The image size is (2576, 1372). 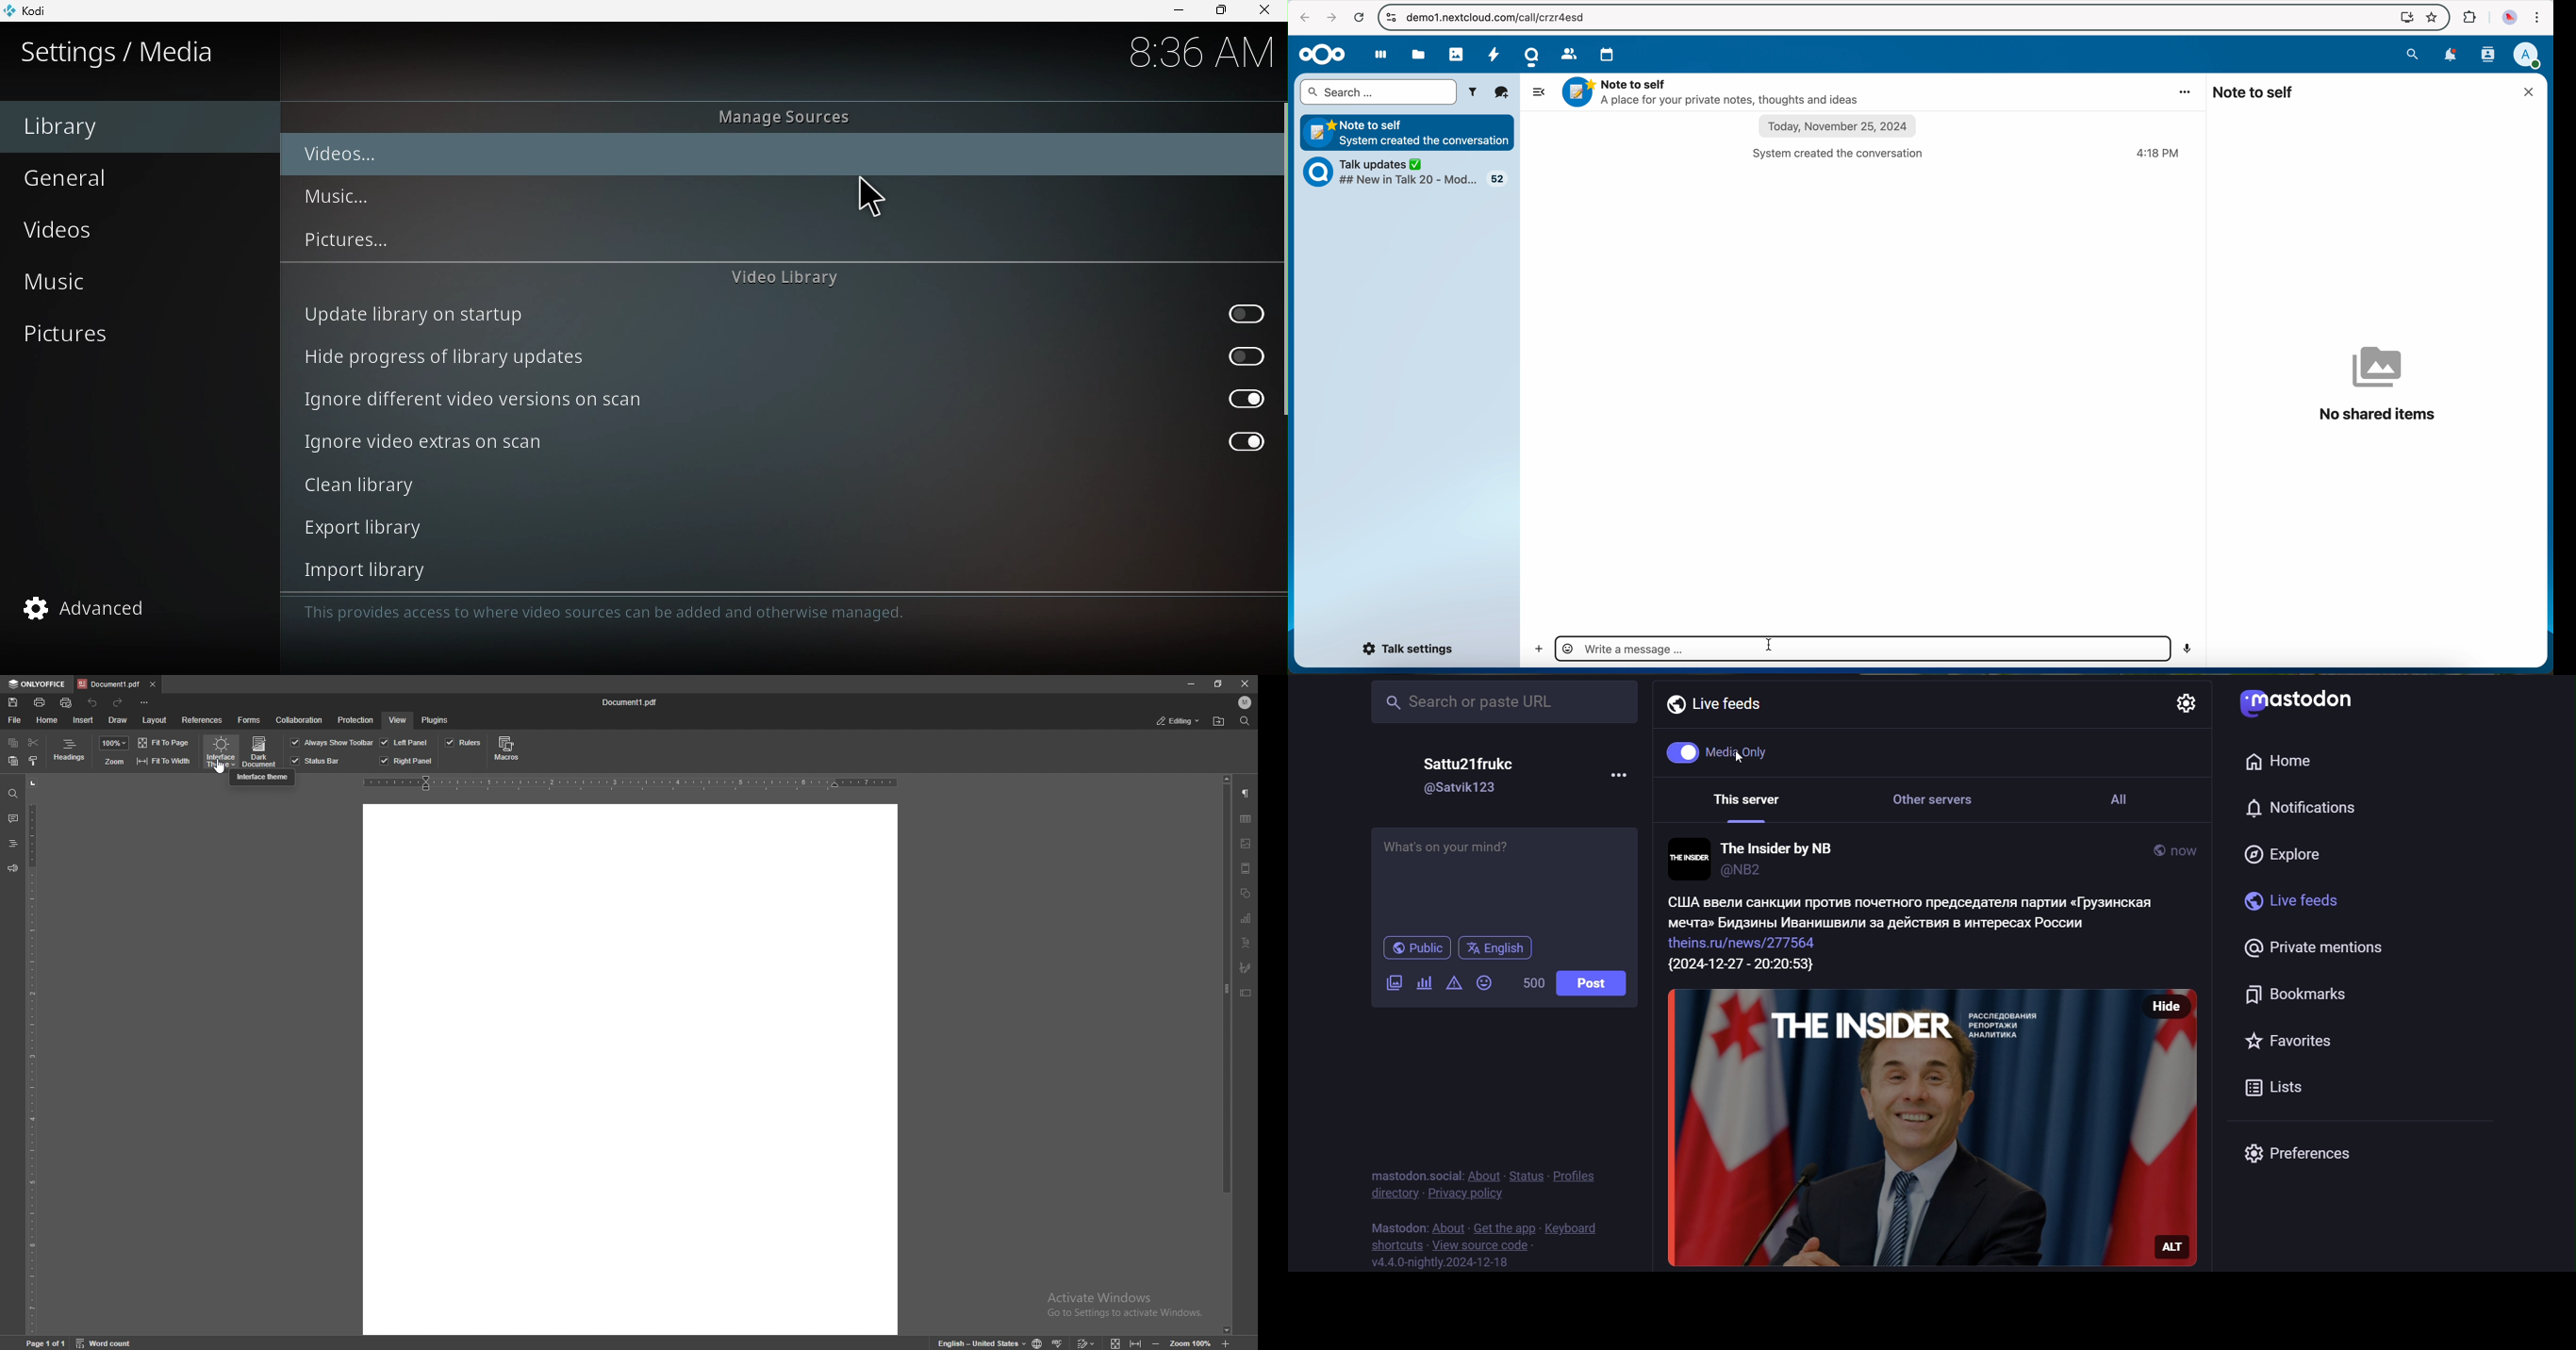 What do you see at coordinates (1358, 17) in the screenshot?
I see `refresh the page` at bounding box center [1358, 17].